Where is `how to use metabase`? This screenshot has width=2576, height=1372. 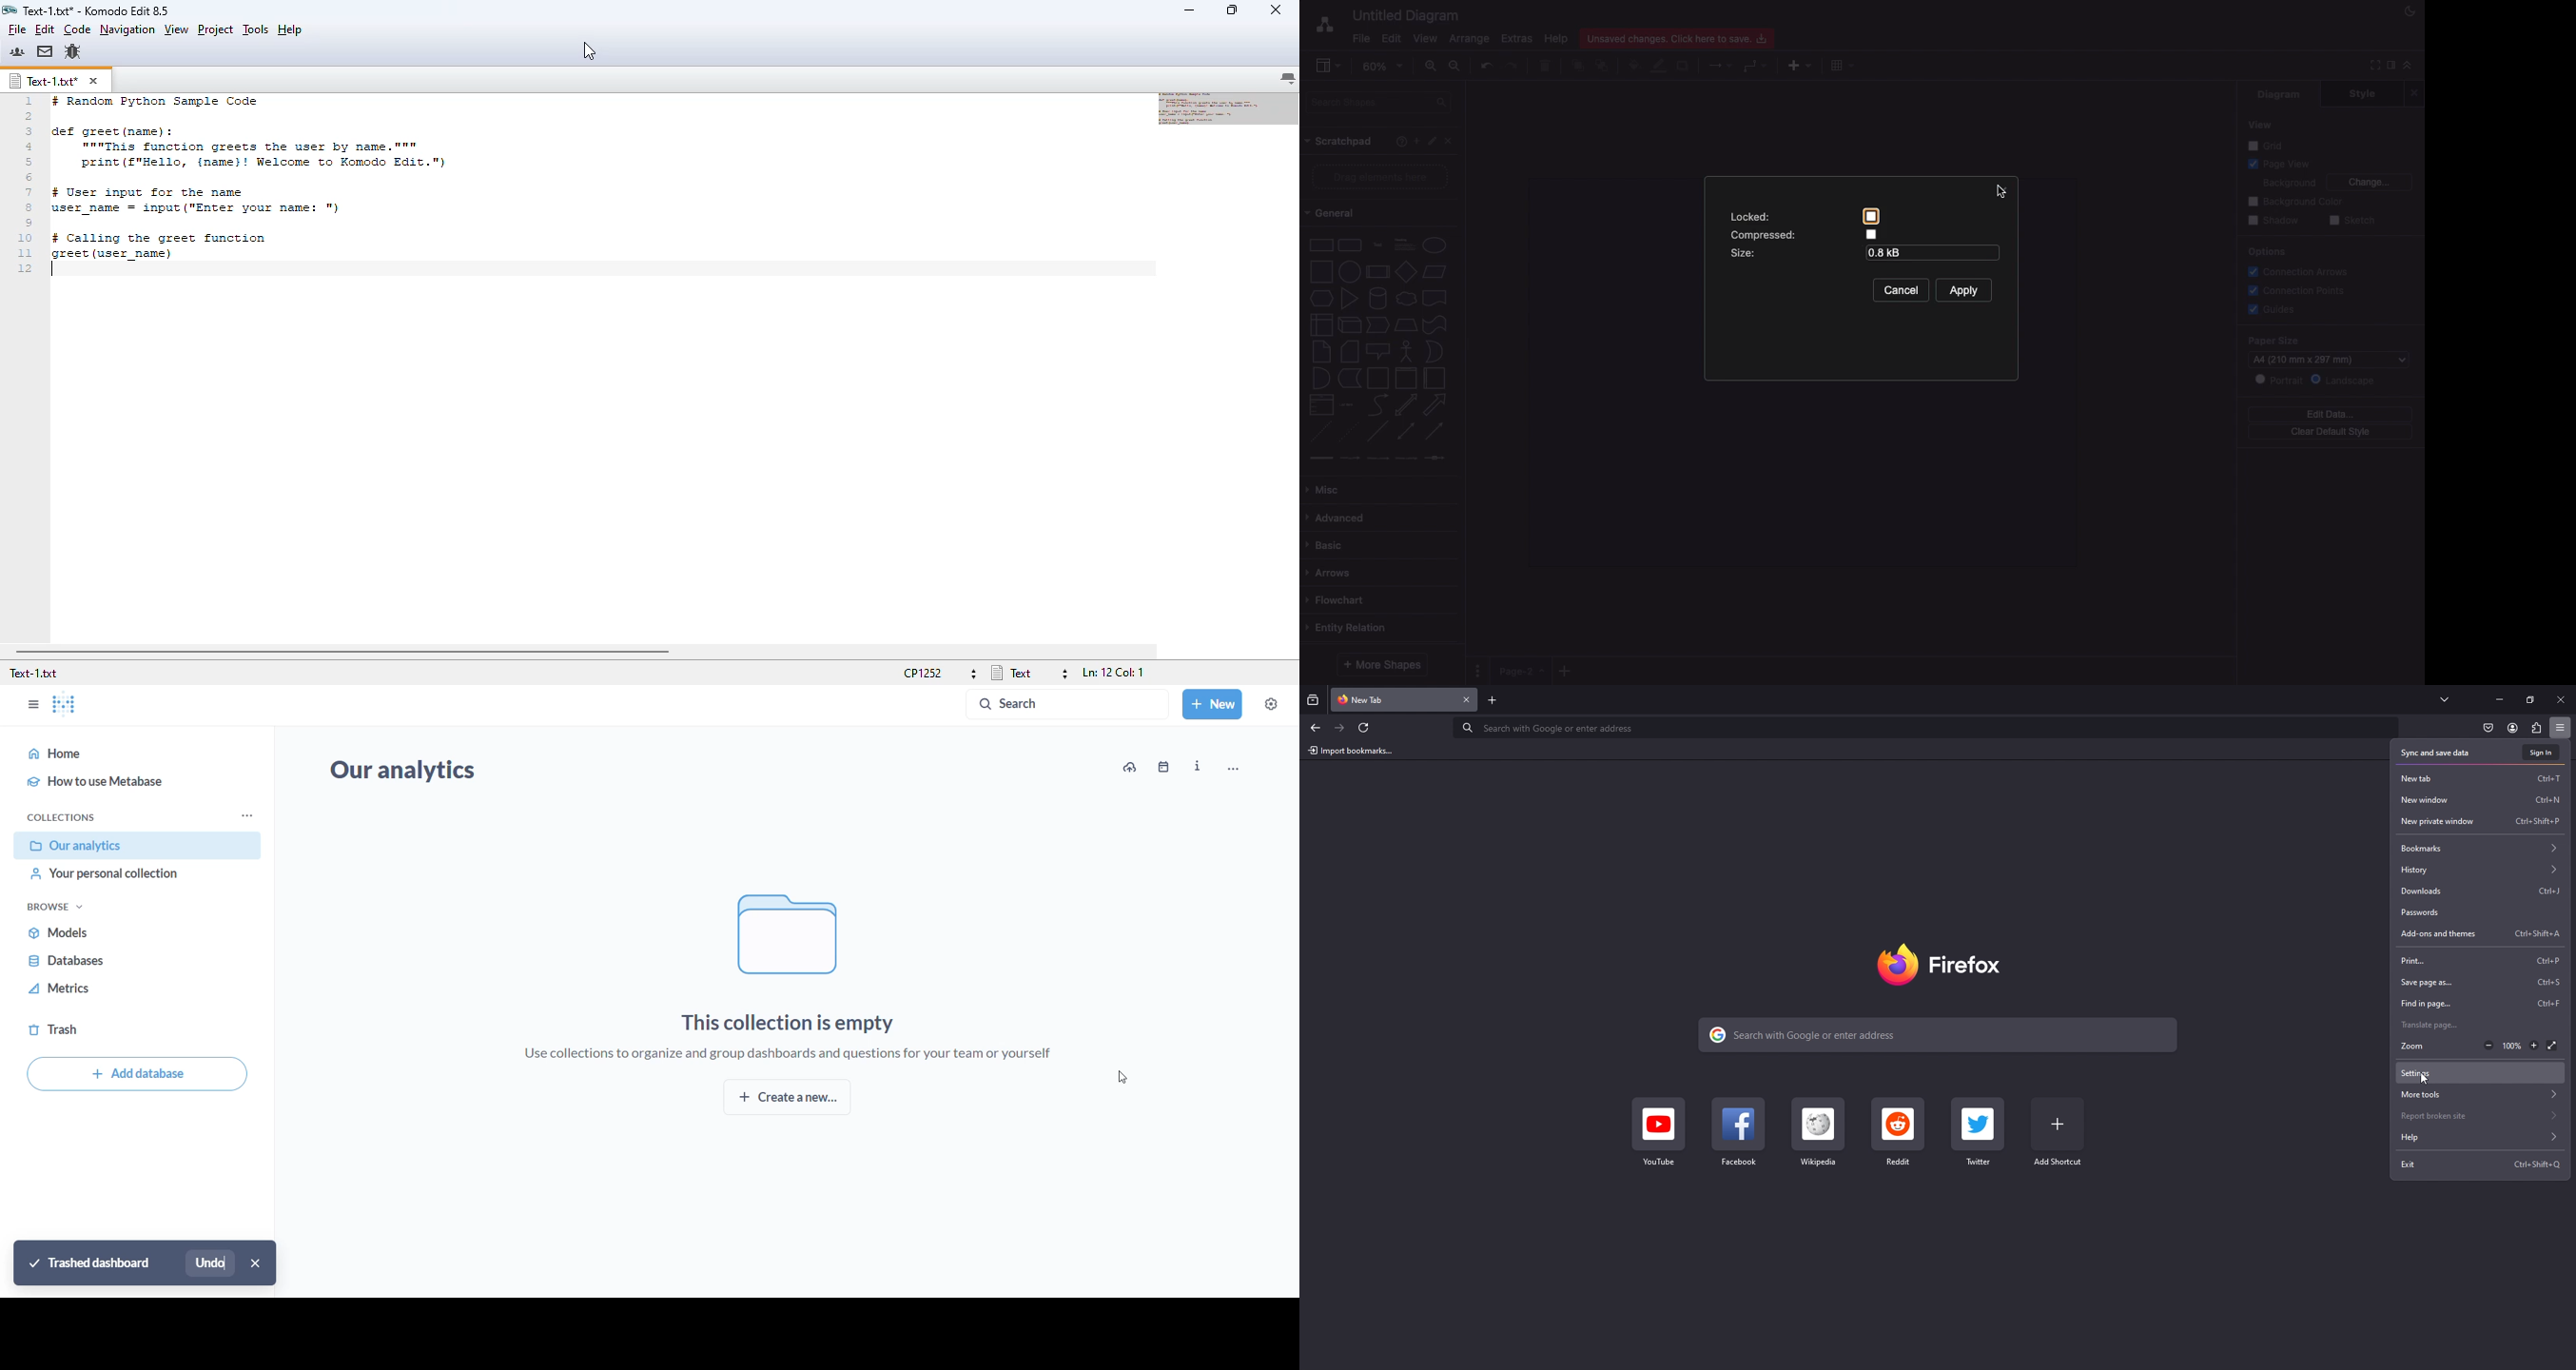
how to use metabase is located at coordinates (131, 780).